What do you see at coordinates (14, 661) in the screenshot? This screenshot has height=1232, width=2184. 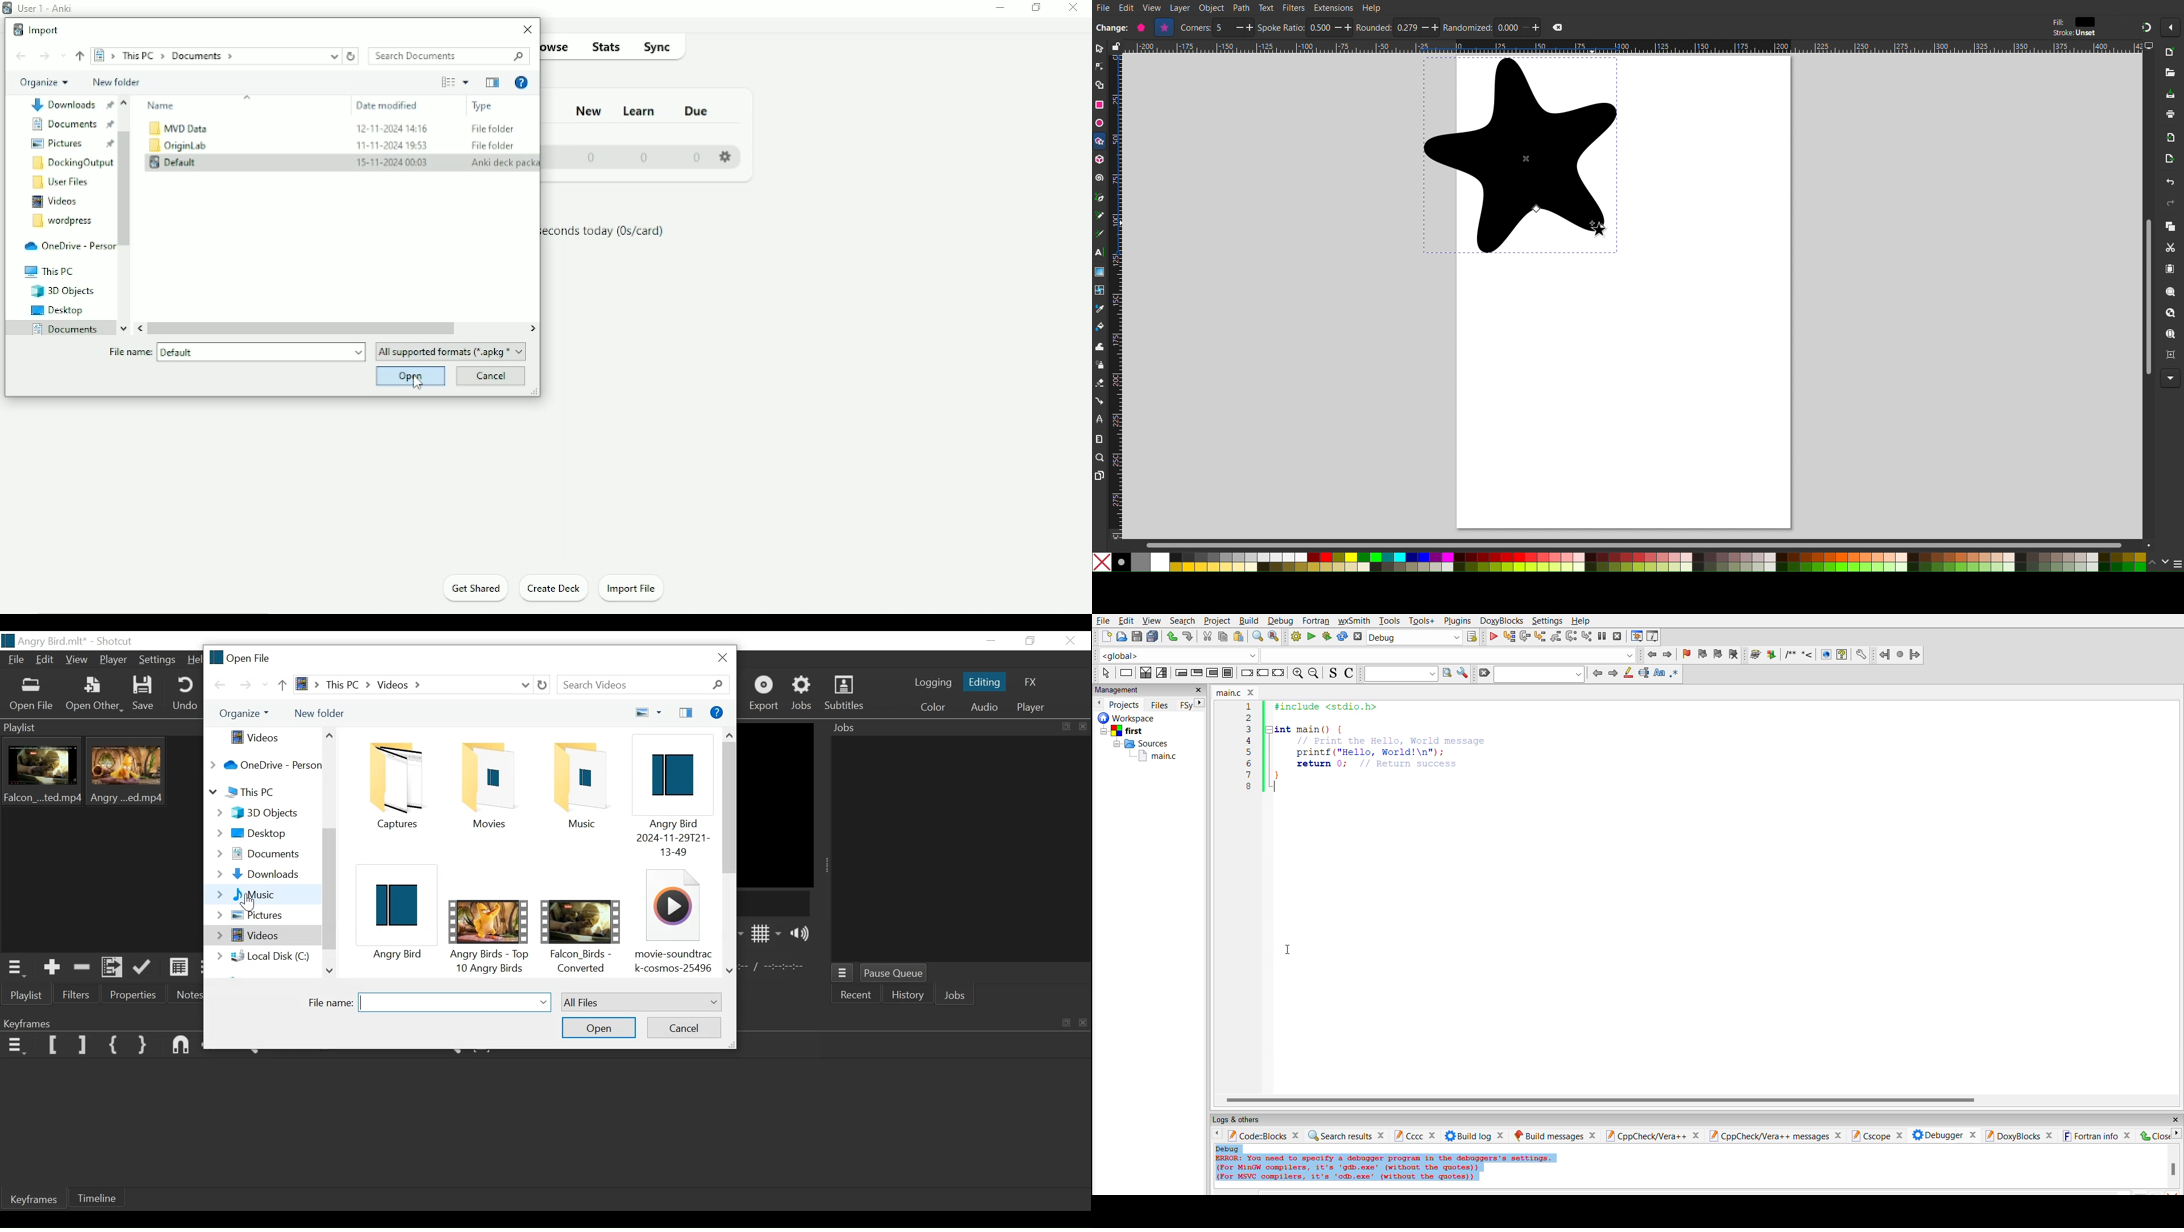 I see `File` at bounding box center [14, 661].